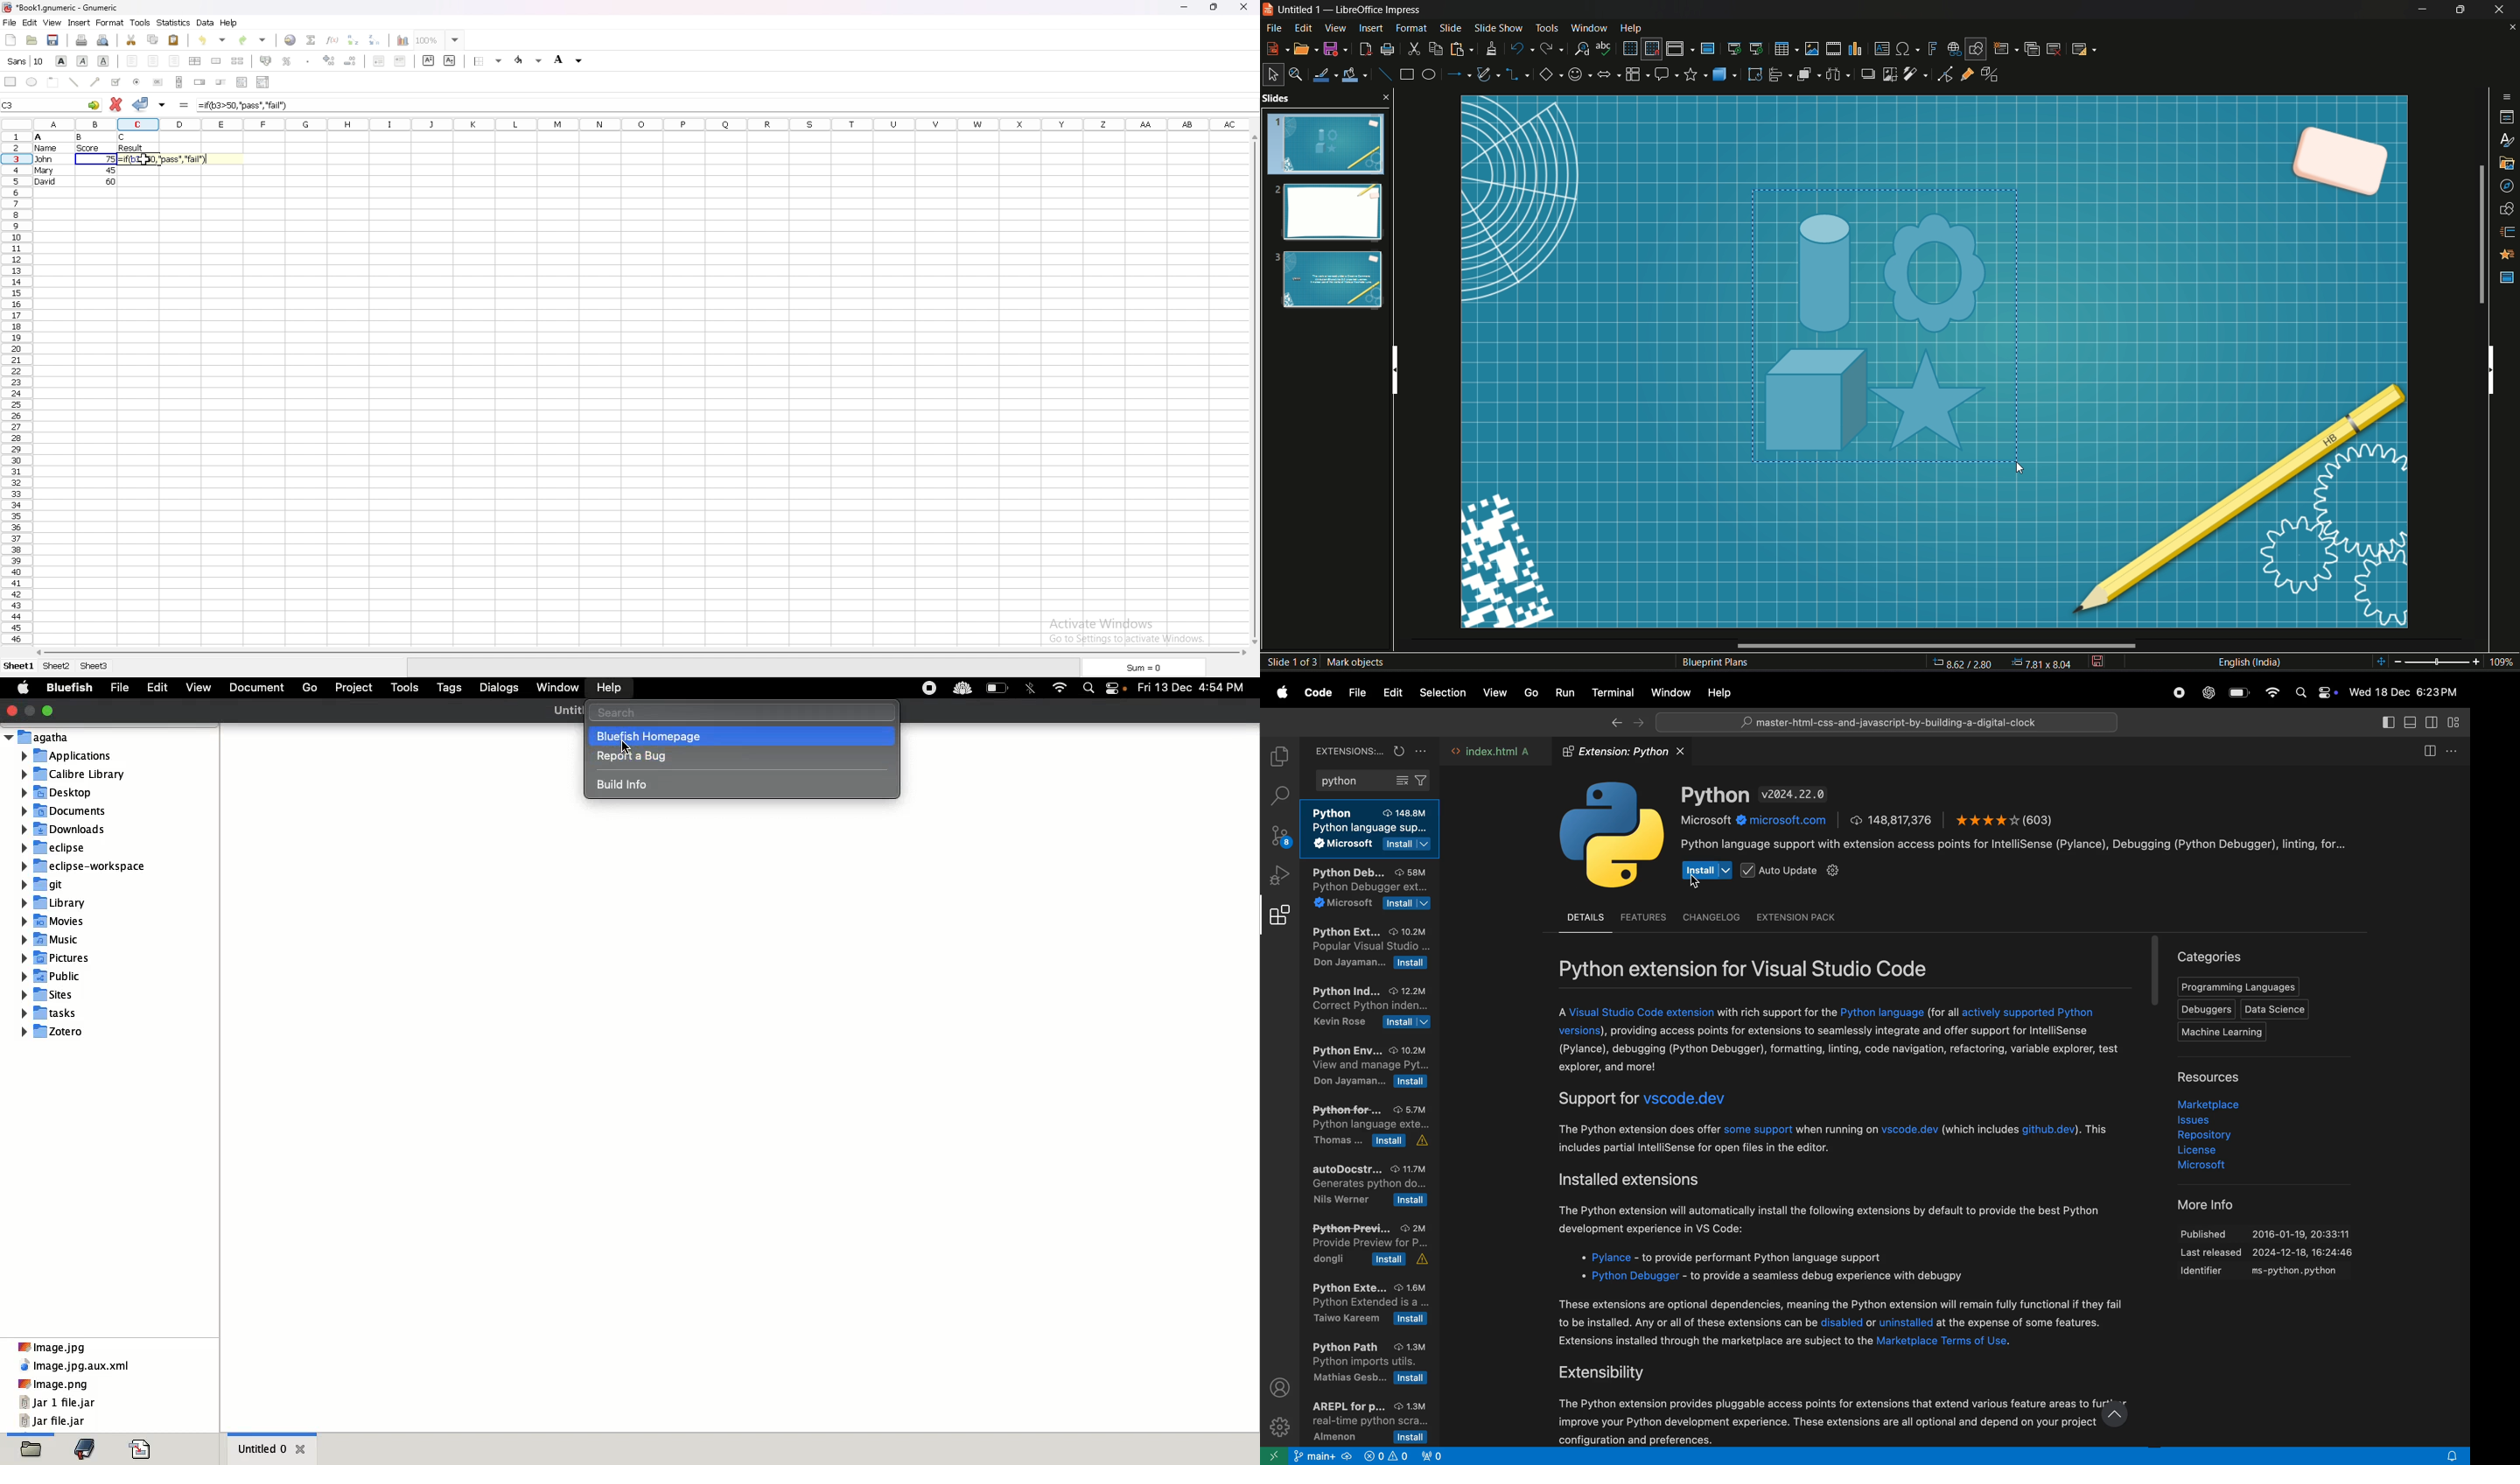 This screenshot has width=2520, height=1484. What do you see at coordinates (44, 171) in the screenshot?
I see `mary` at bounding box center [44, 171].